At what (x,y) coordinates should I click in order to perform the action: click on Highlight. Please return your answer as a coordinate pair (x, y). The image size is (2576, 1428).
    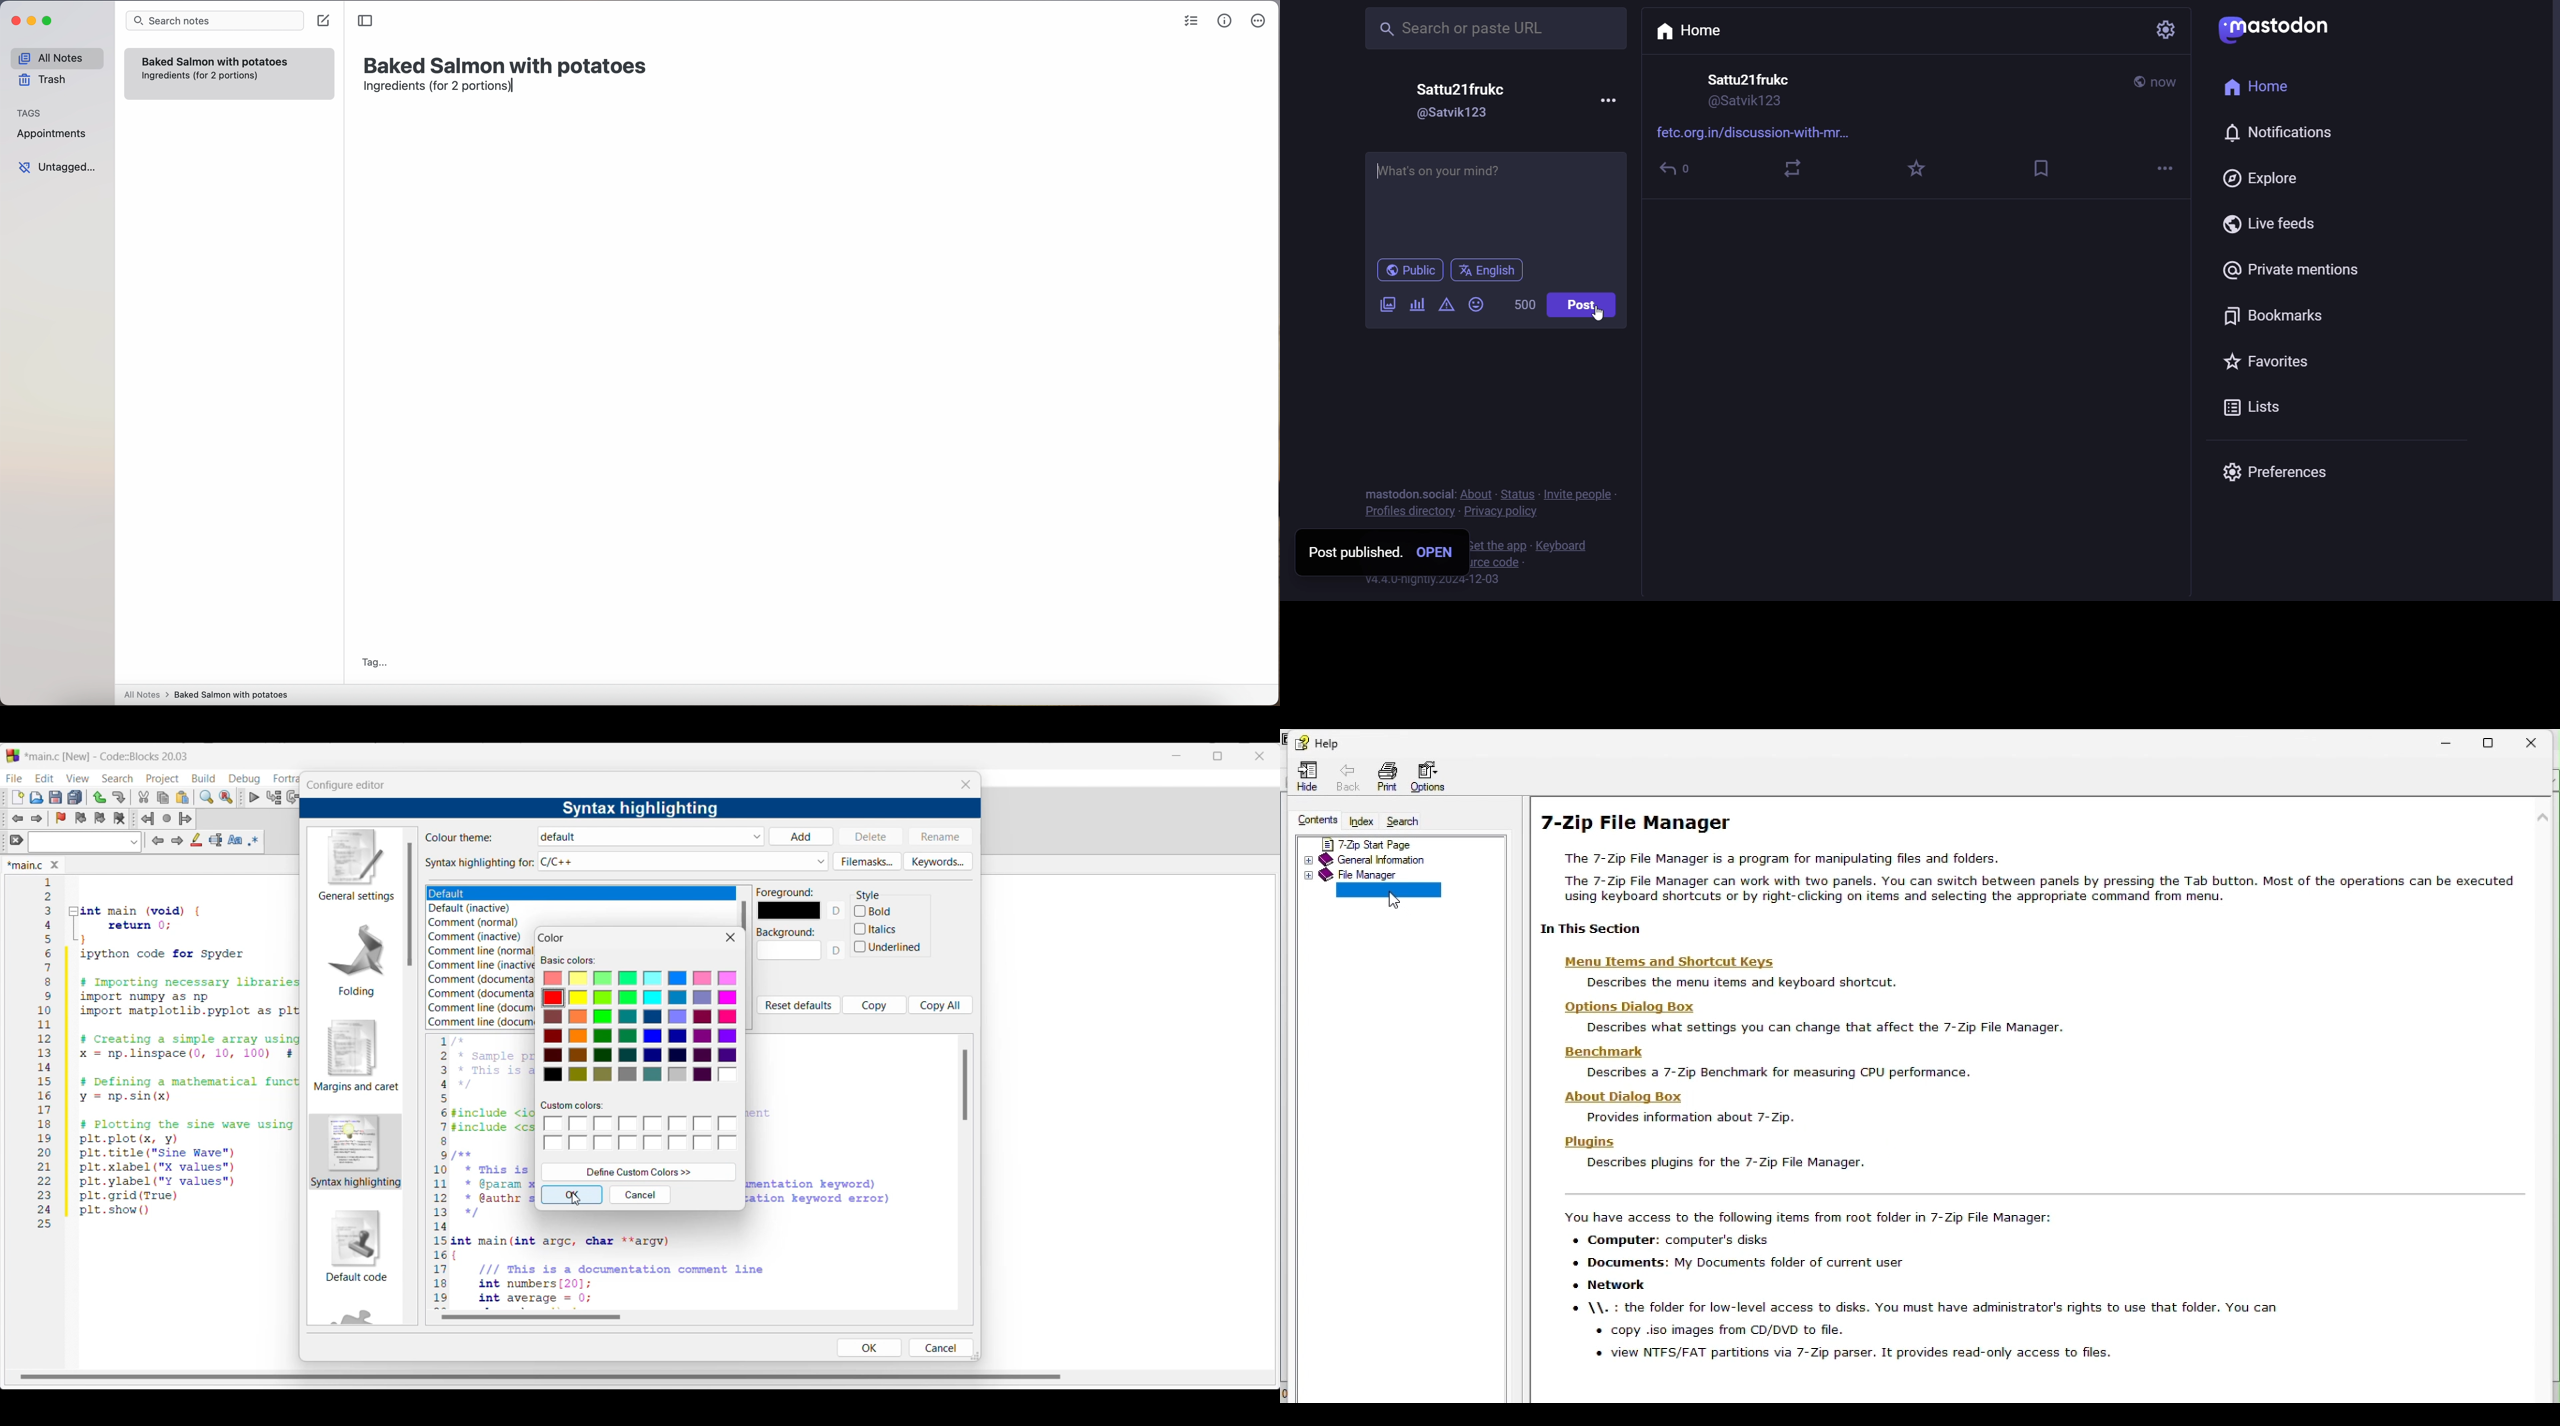
    Looking at the image, I should click on (196, 839).